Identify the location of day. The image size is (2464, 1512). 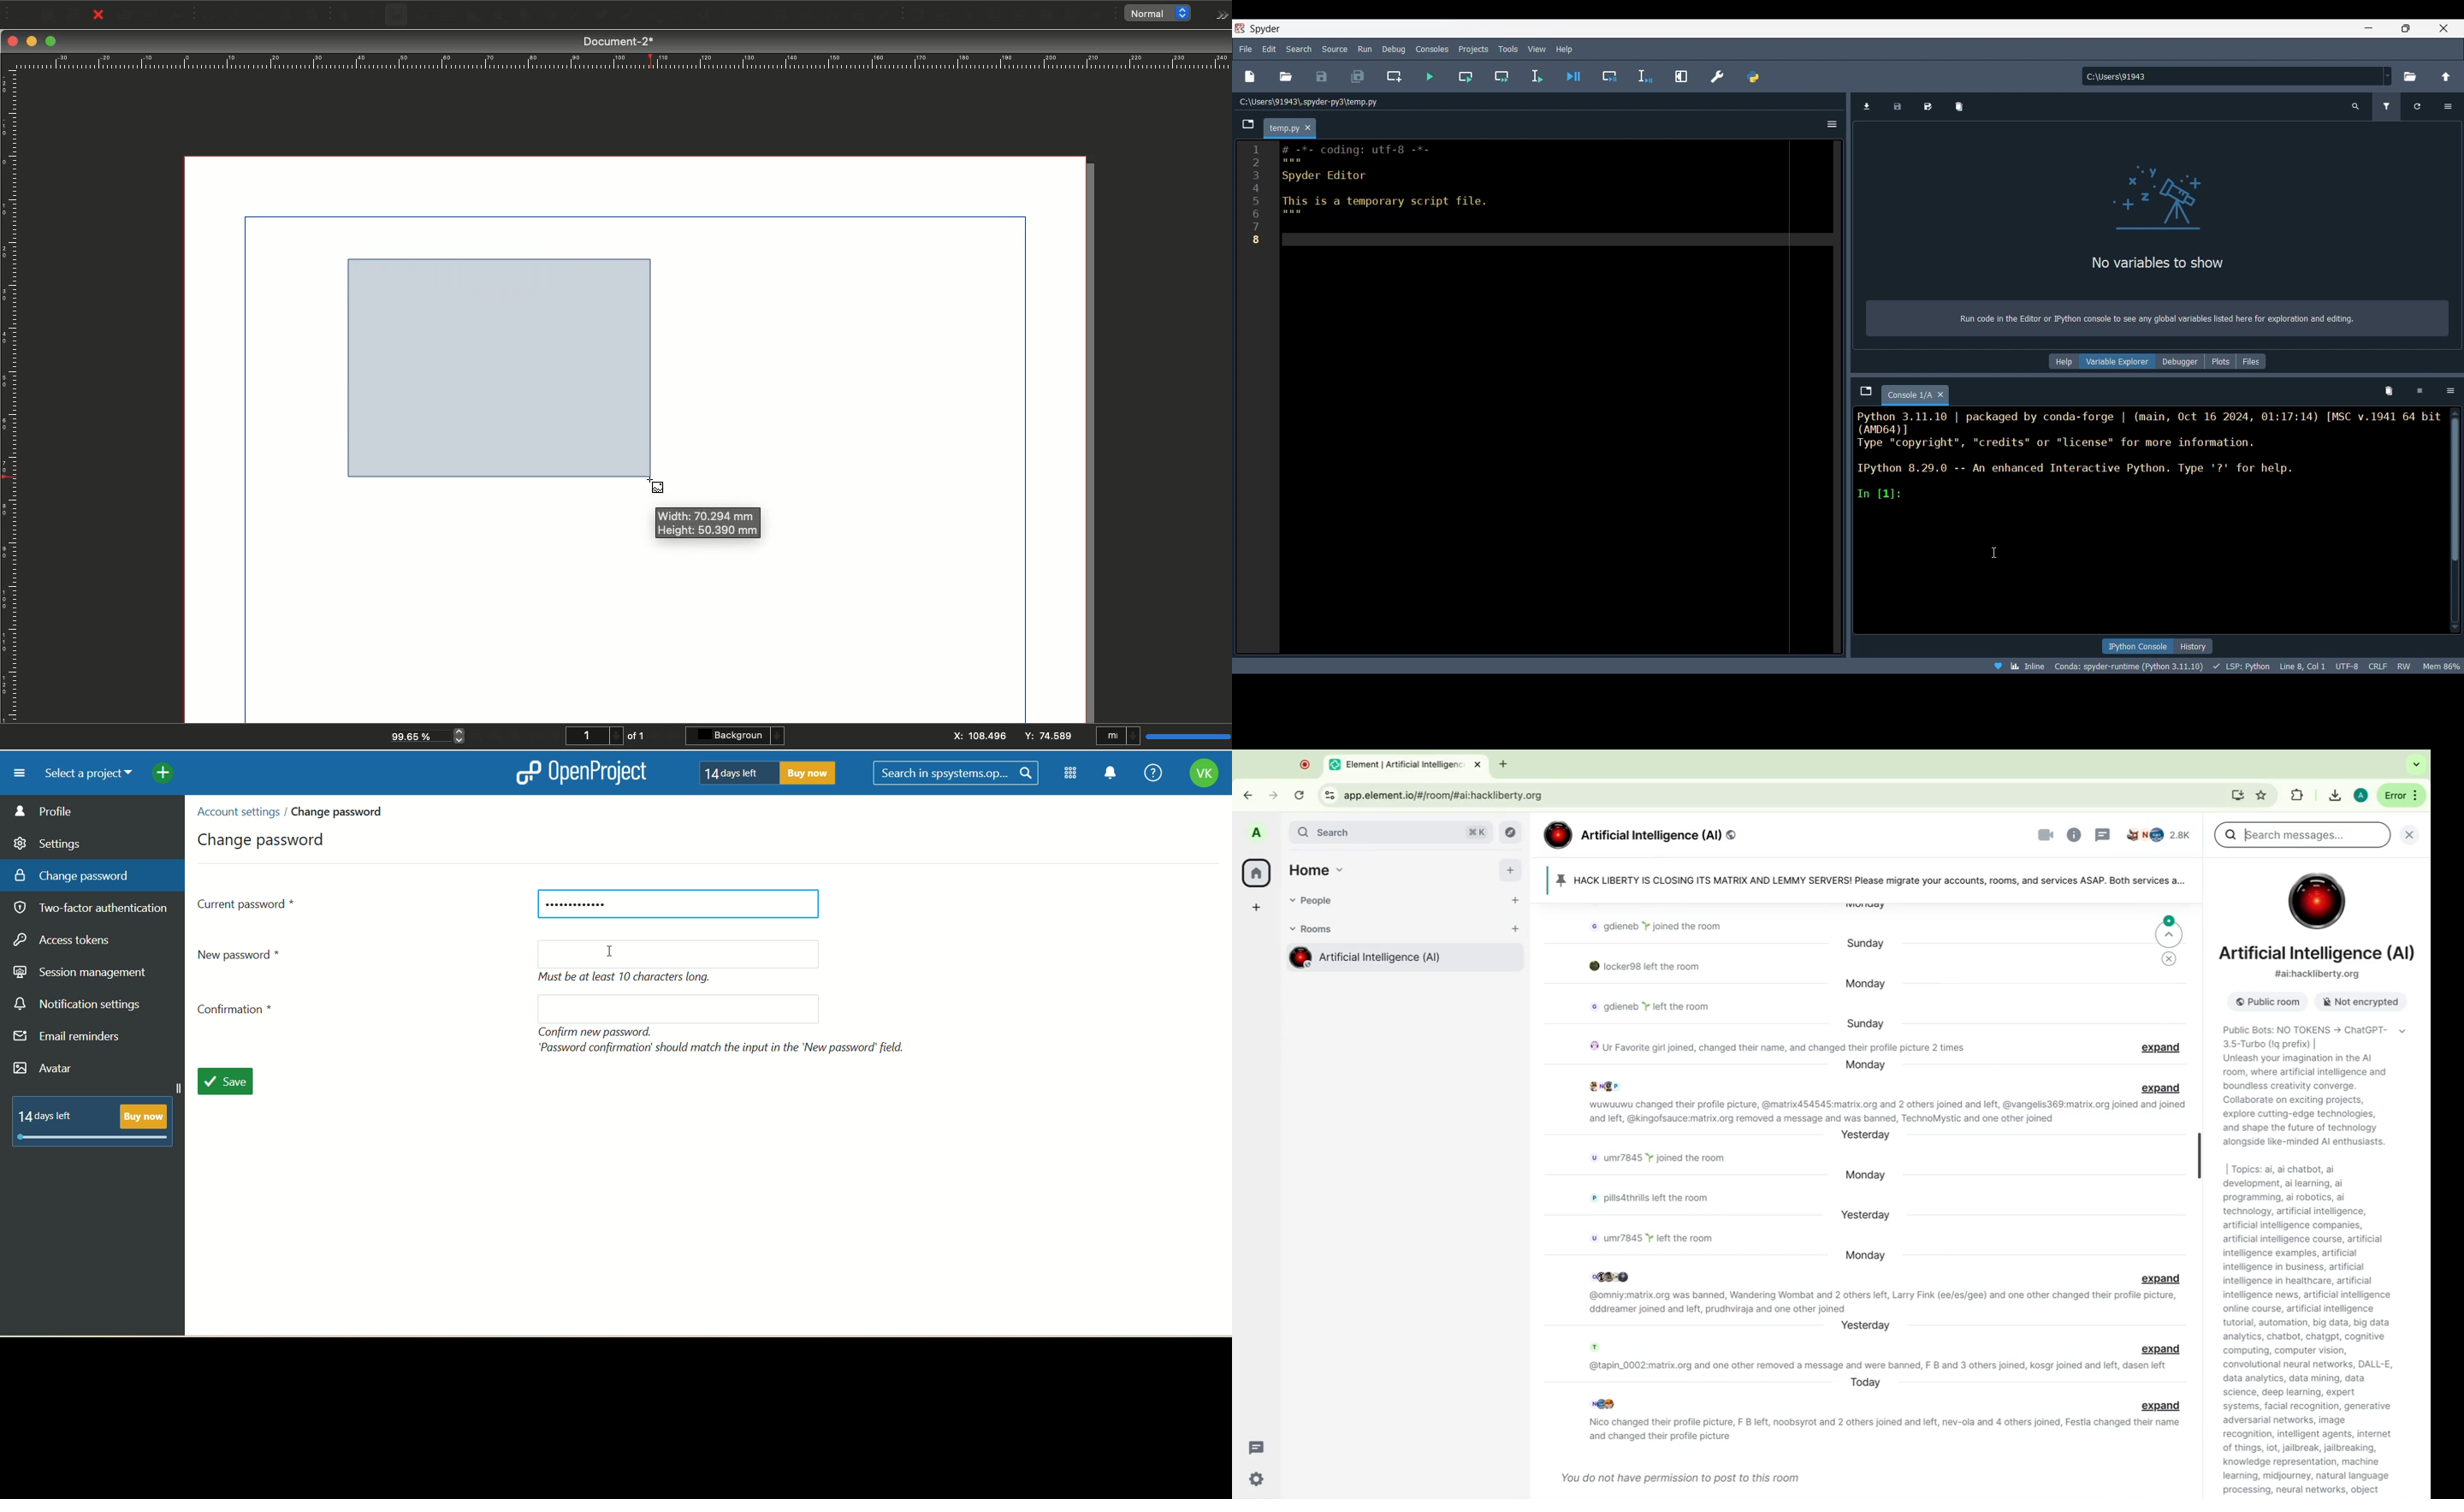
(1867, 1382).